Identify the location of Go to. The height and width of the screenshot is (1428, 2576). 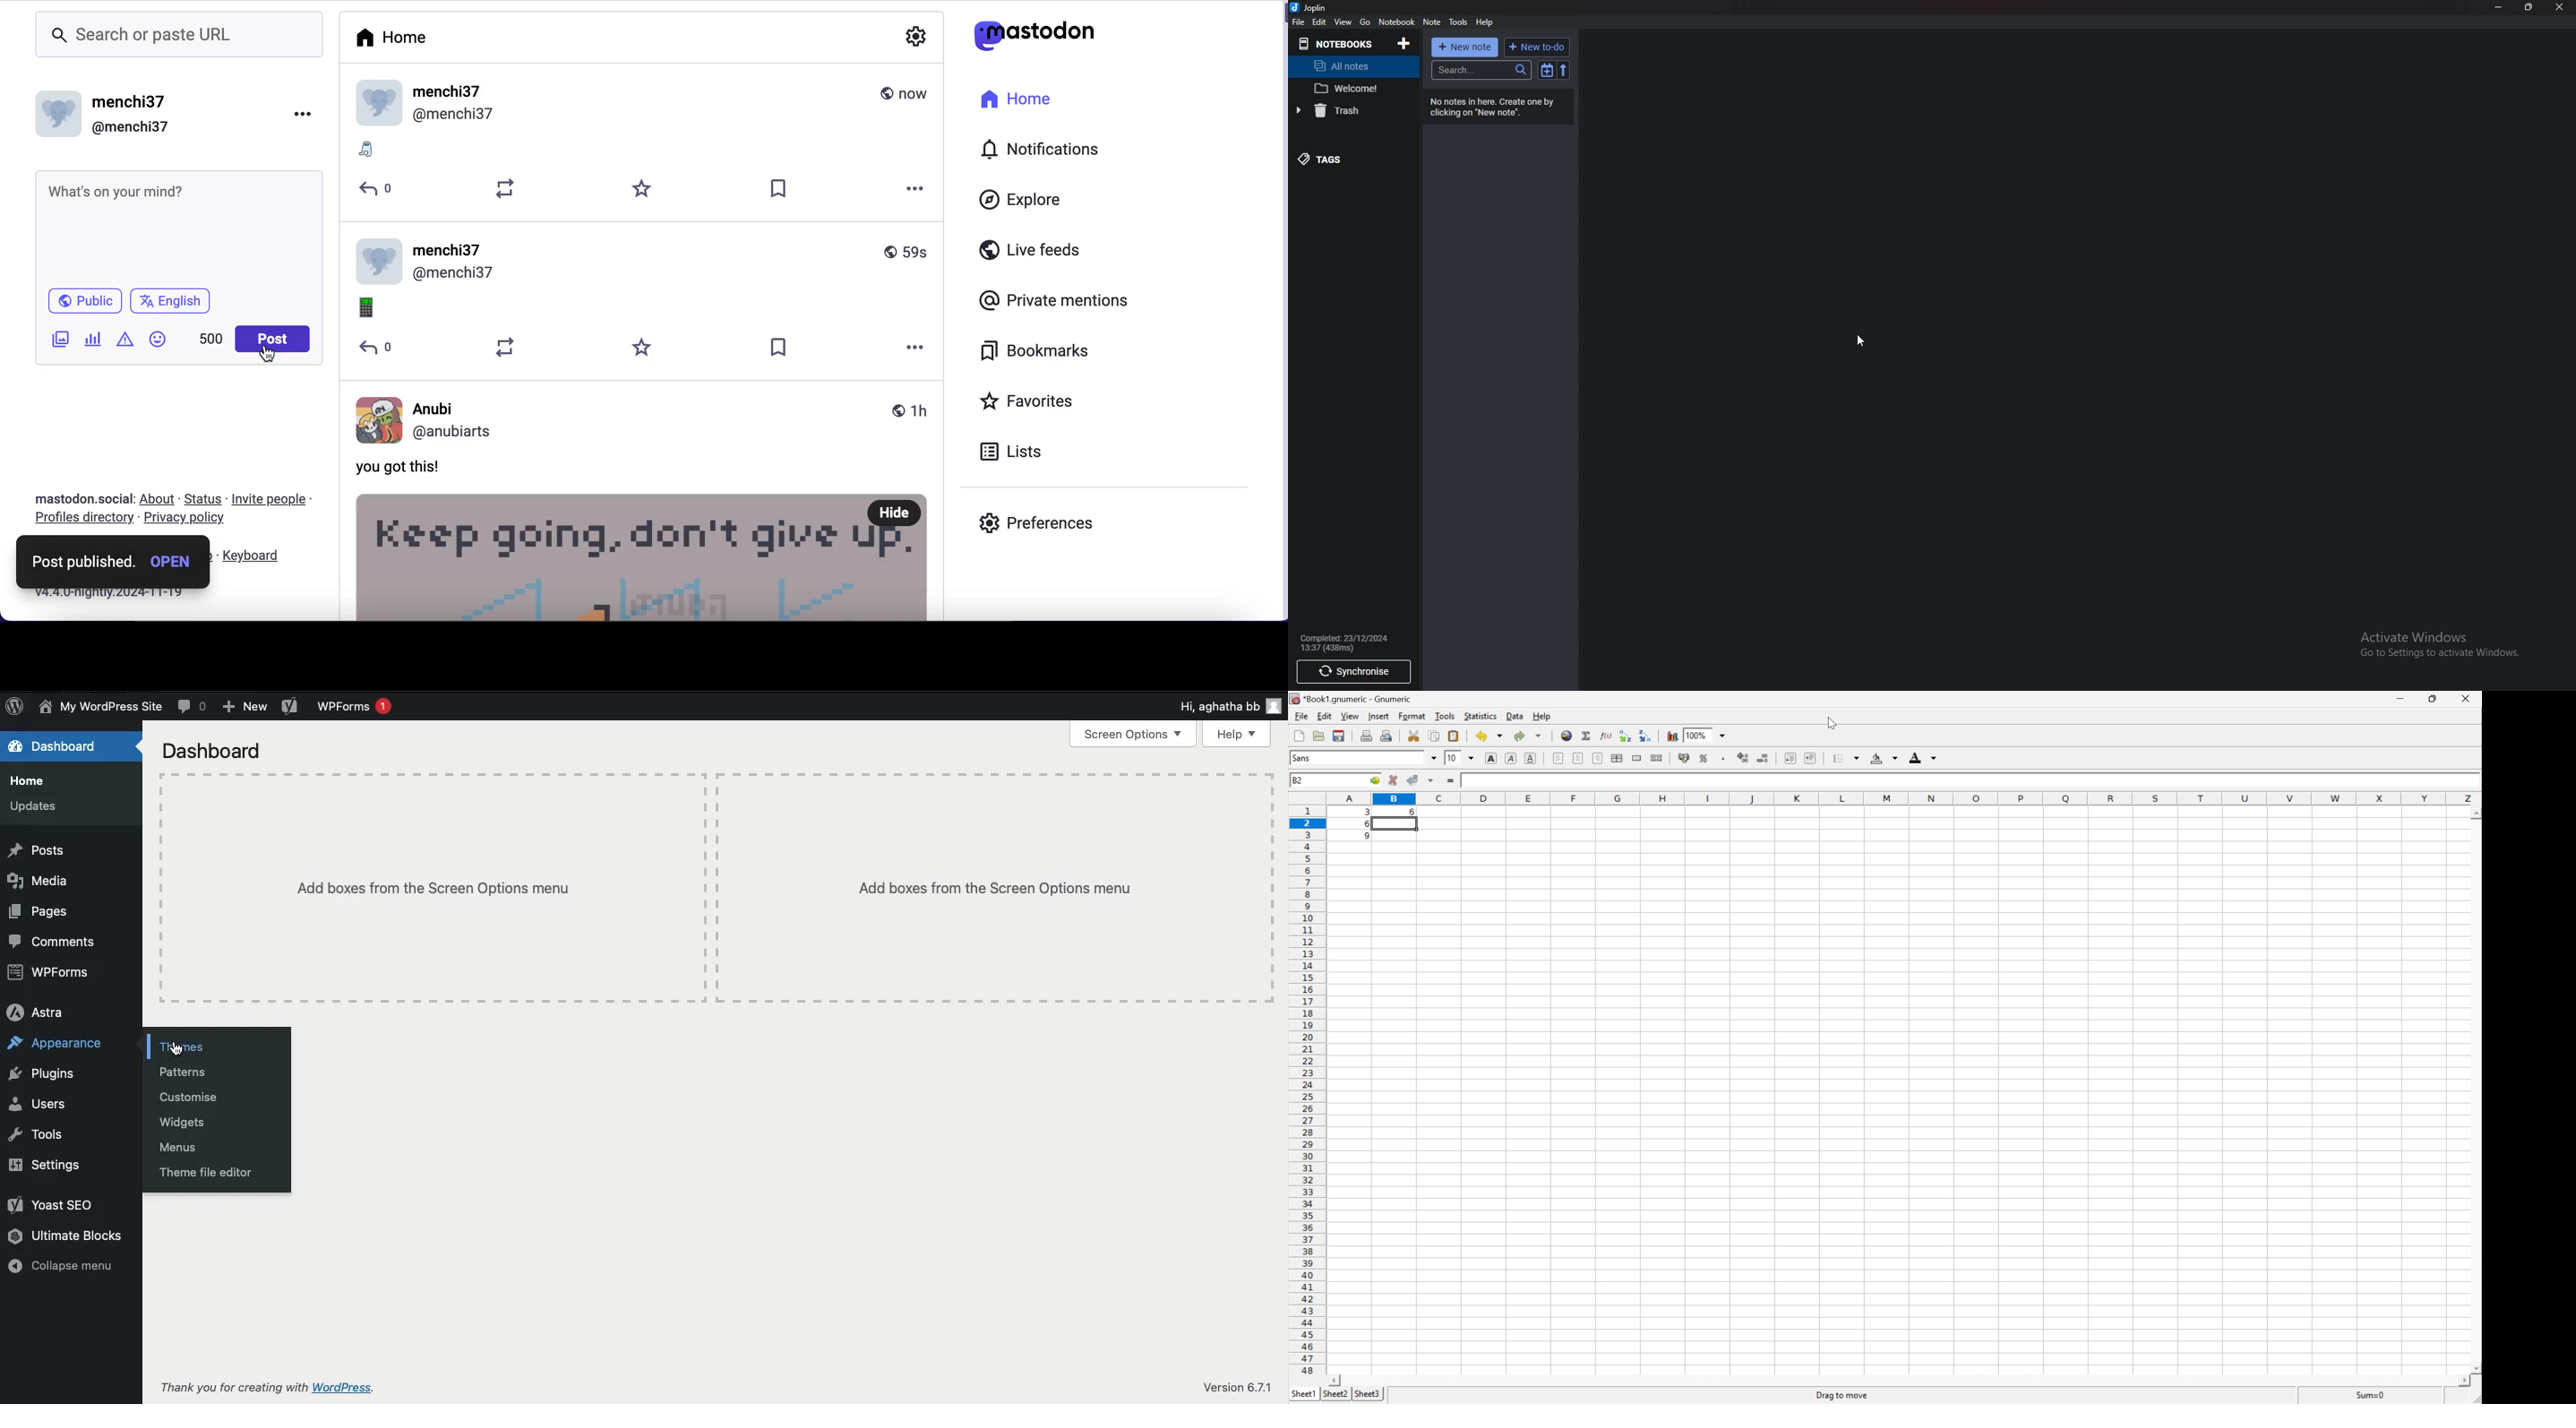
(1375, 780).